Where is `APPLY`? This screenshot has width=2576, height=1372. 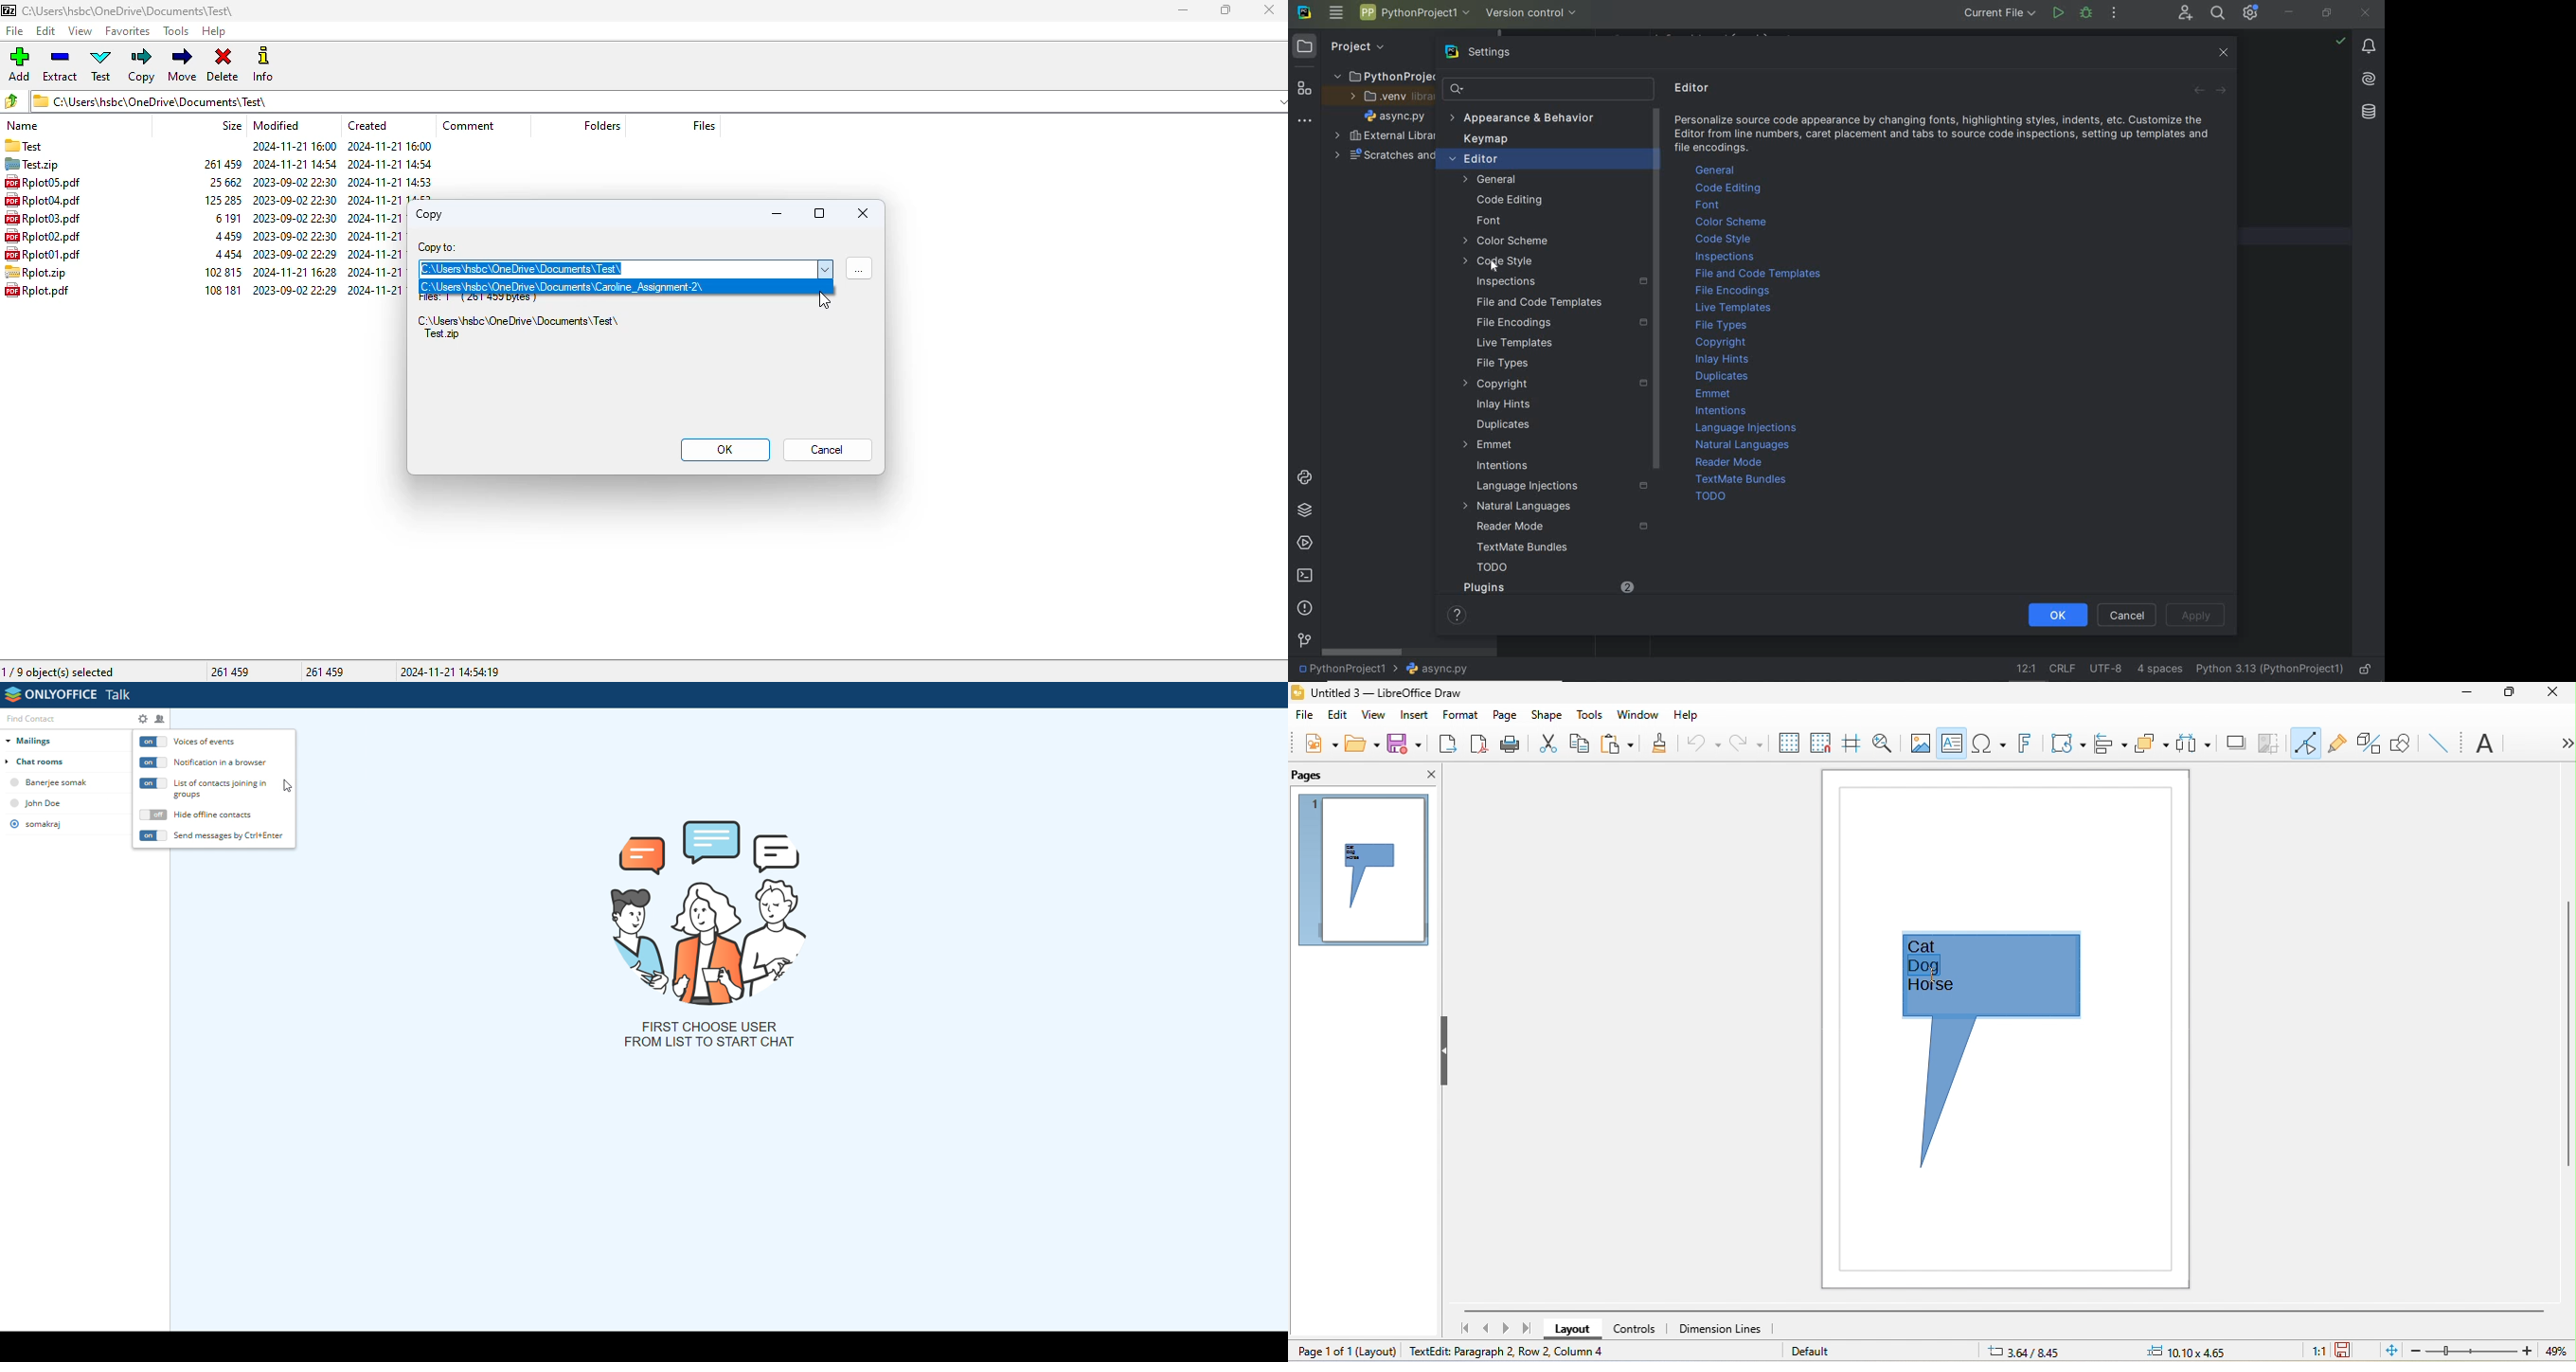
APPLY is located at coordinates (2198, 615).